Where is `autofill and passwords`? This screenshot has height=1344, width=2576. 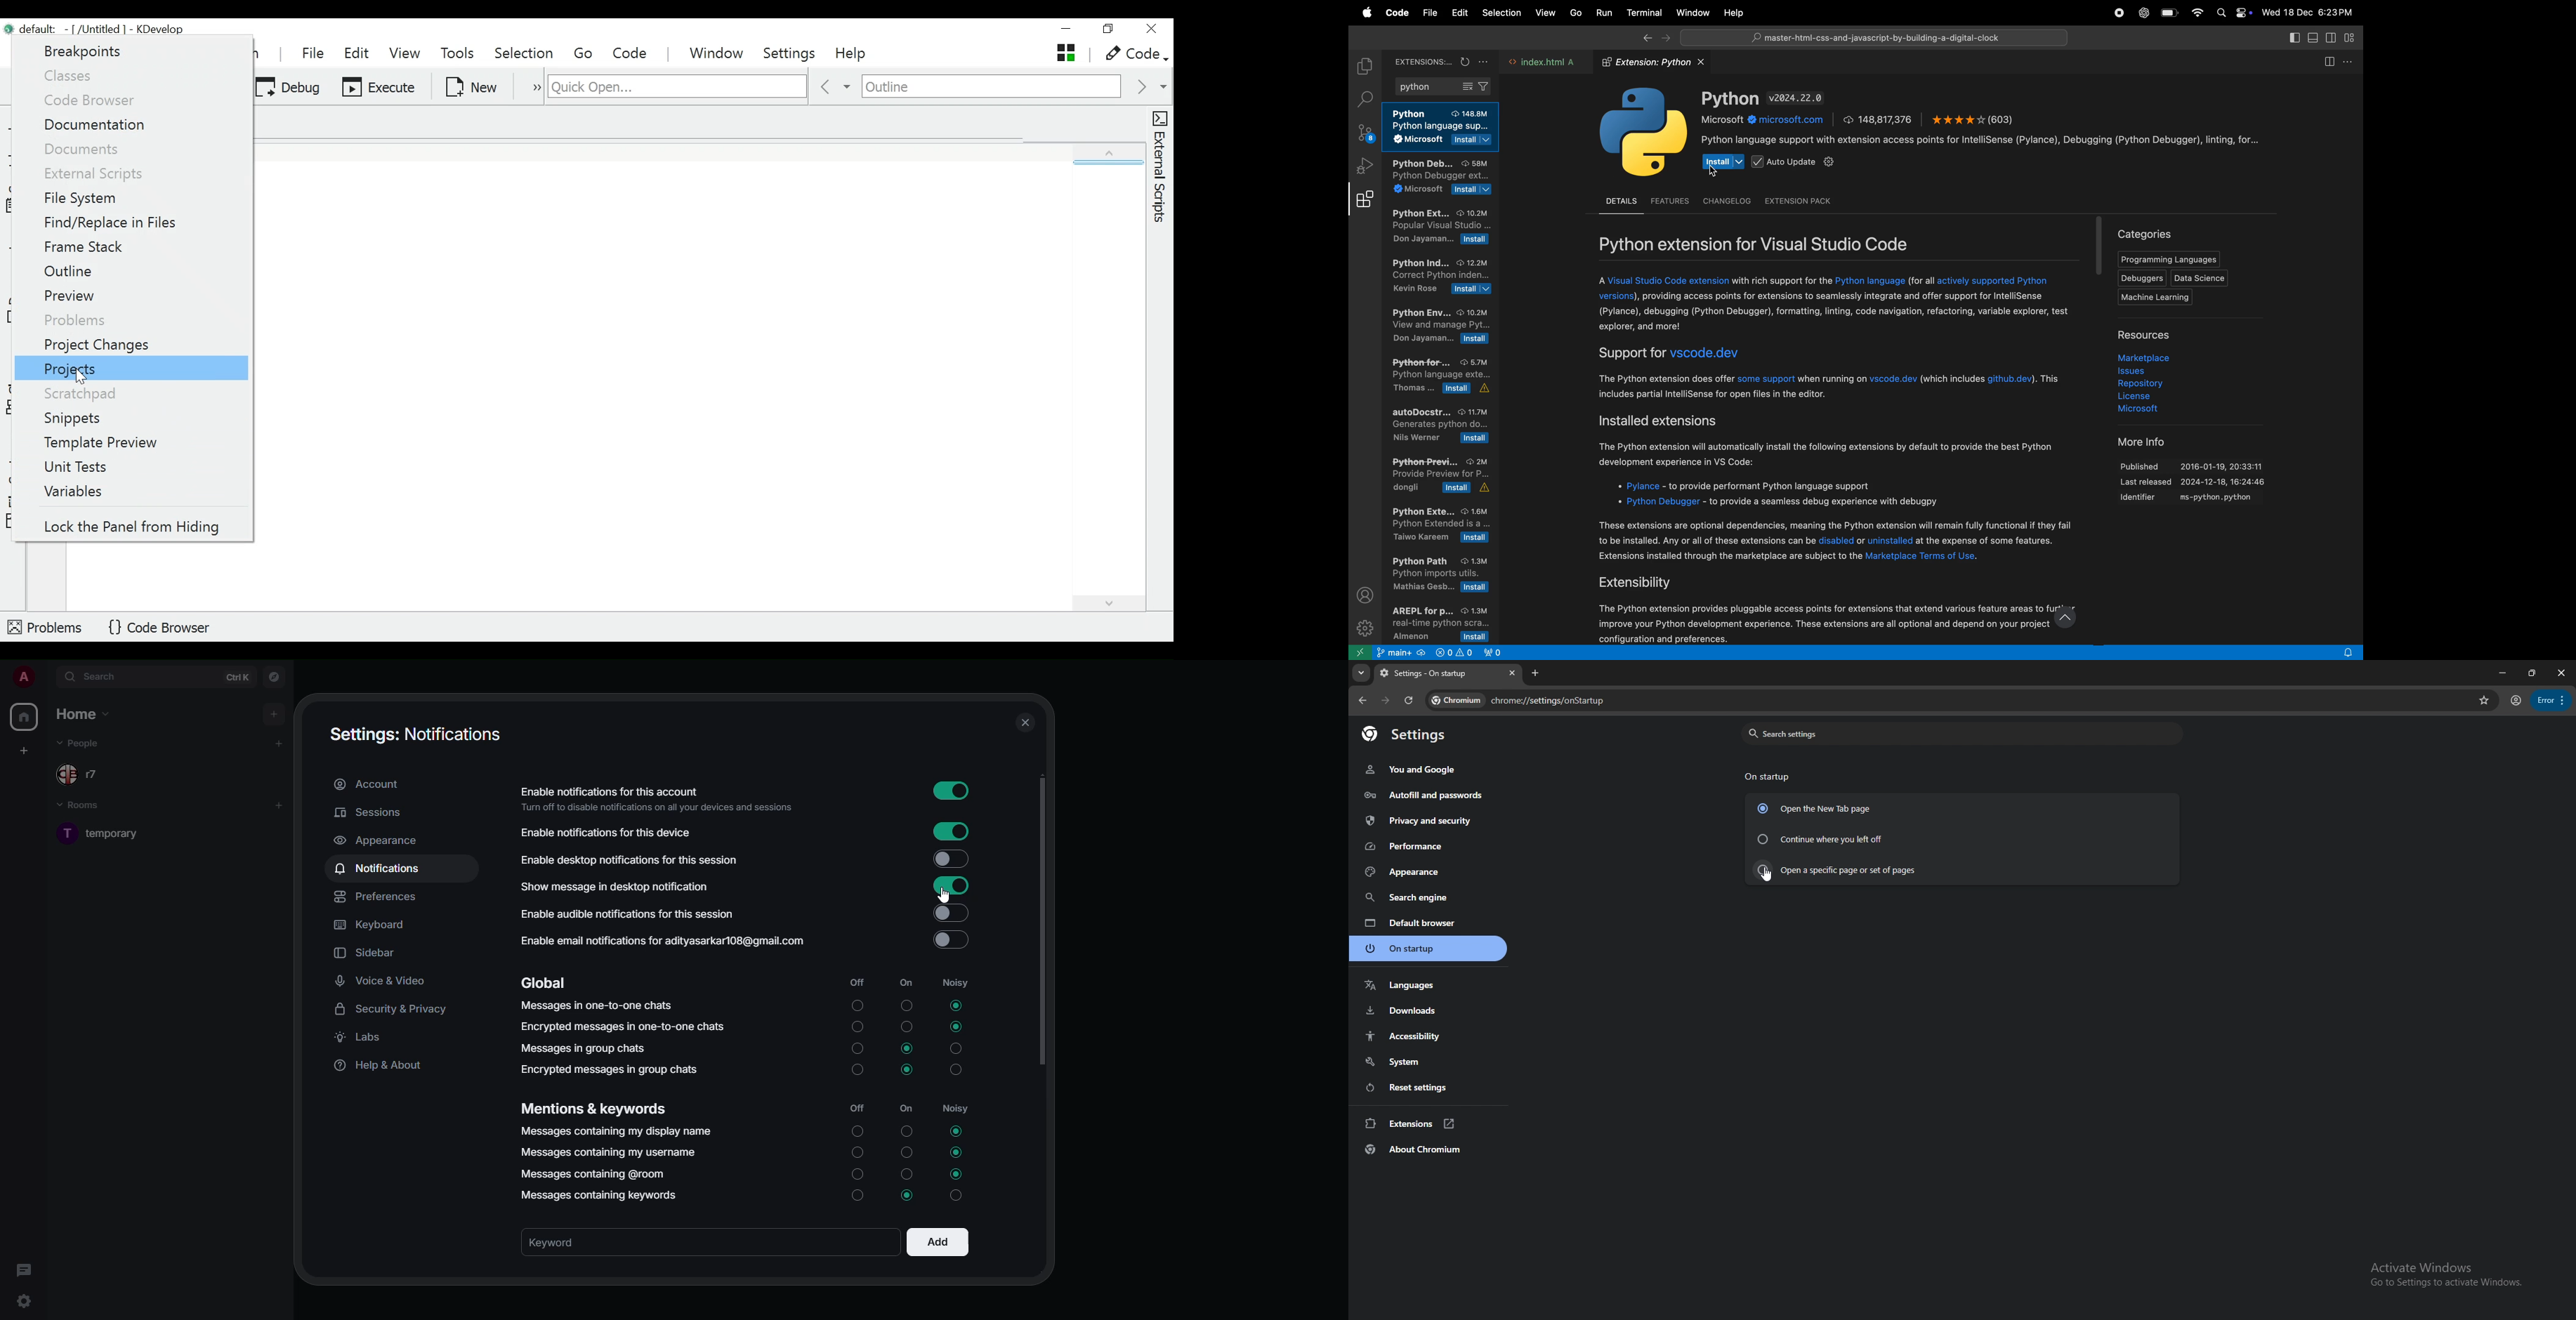
autofill and passwords is located at coordinates (1424, 796).